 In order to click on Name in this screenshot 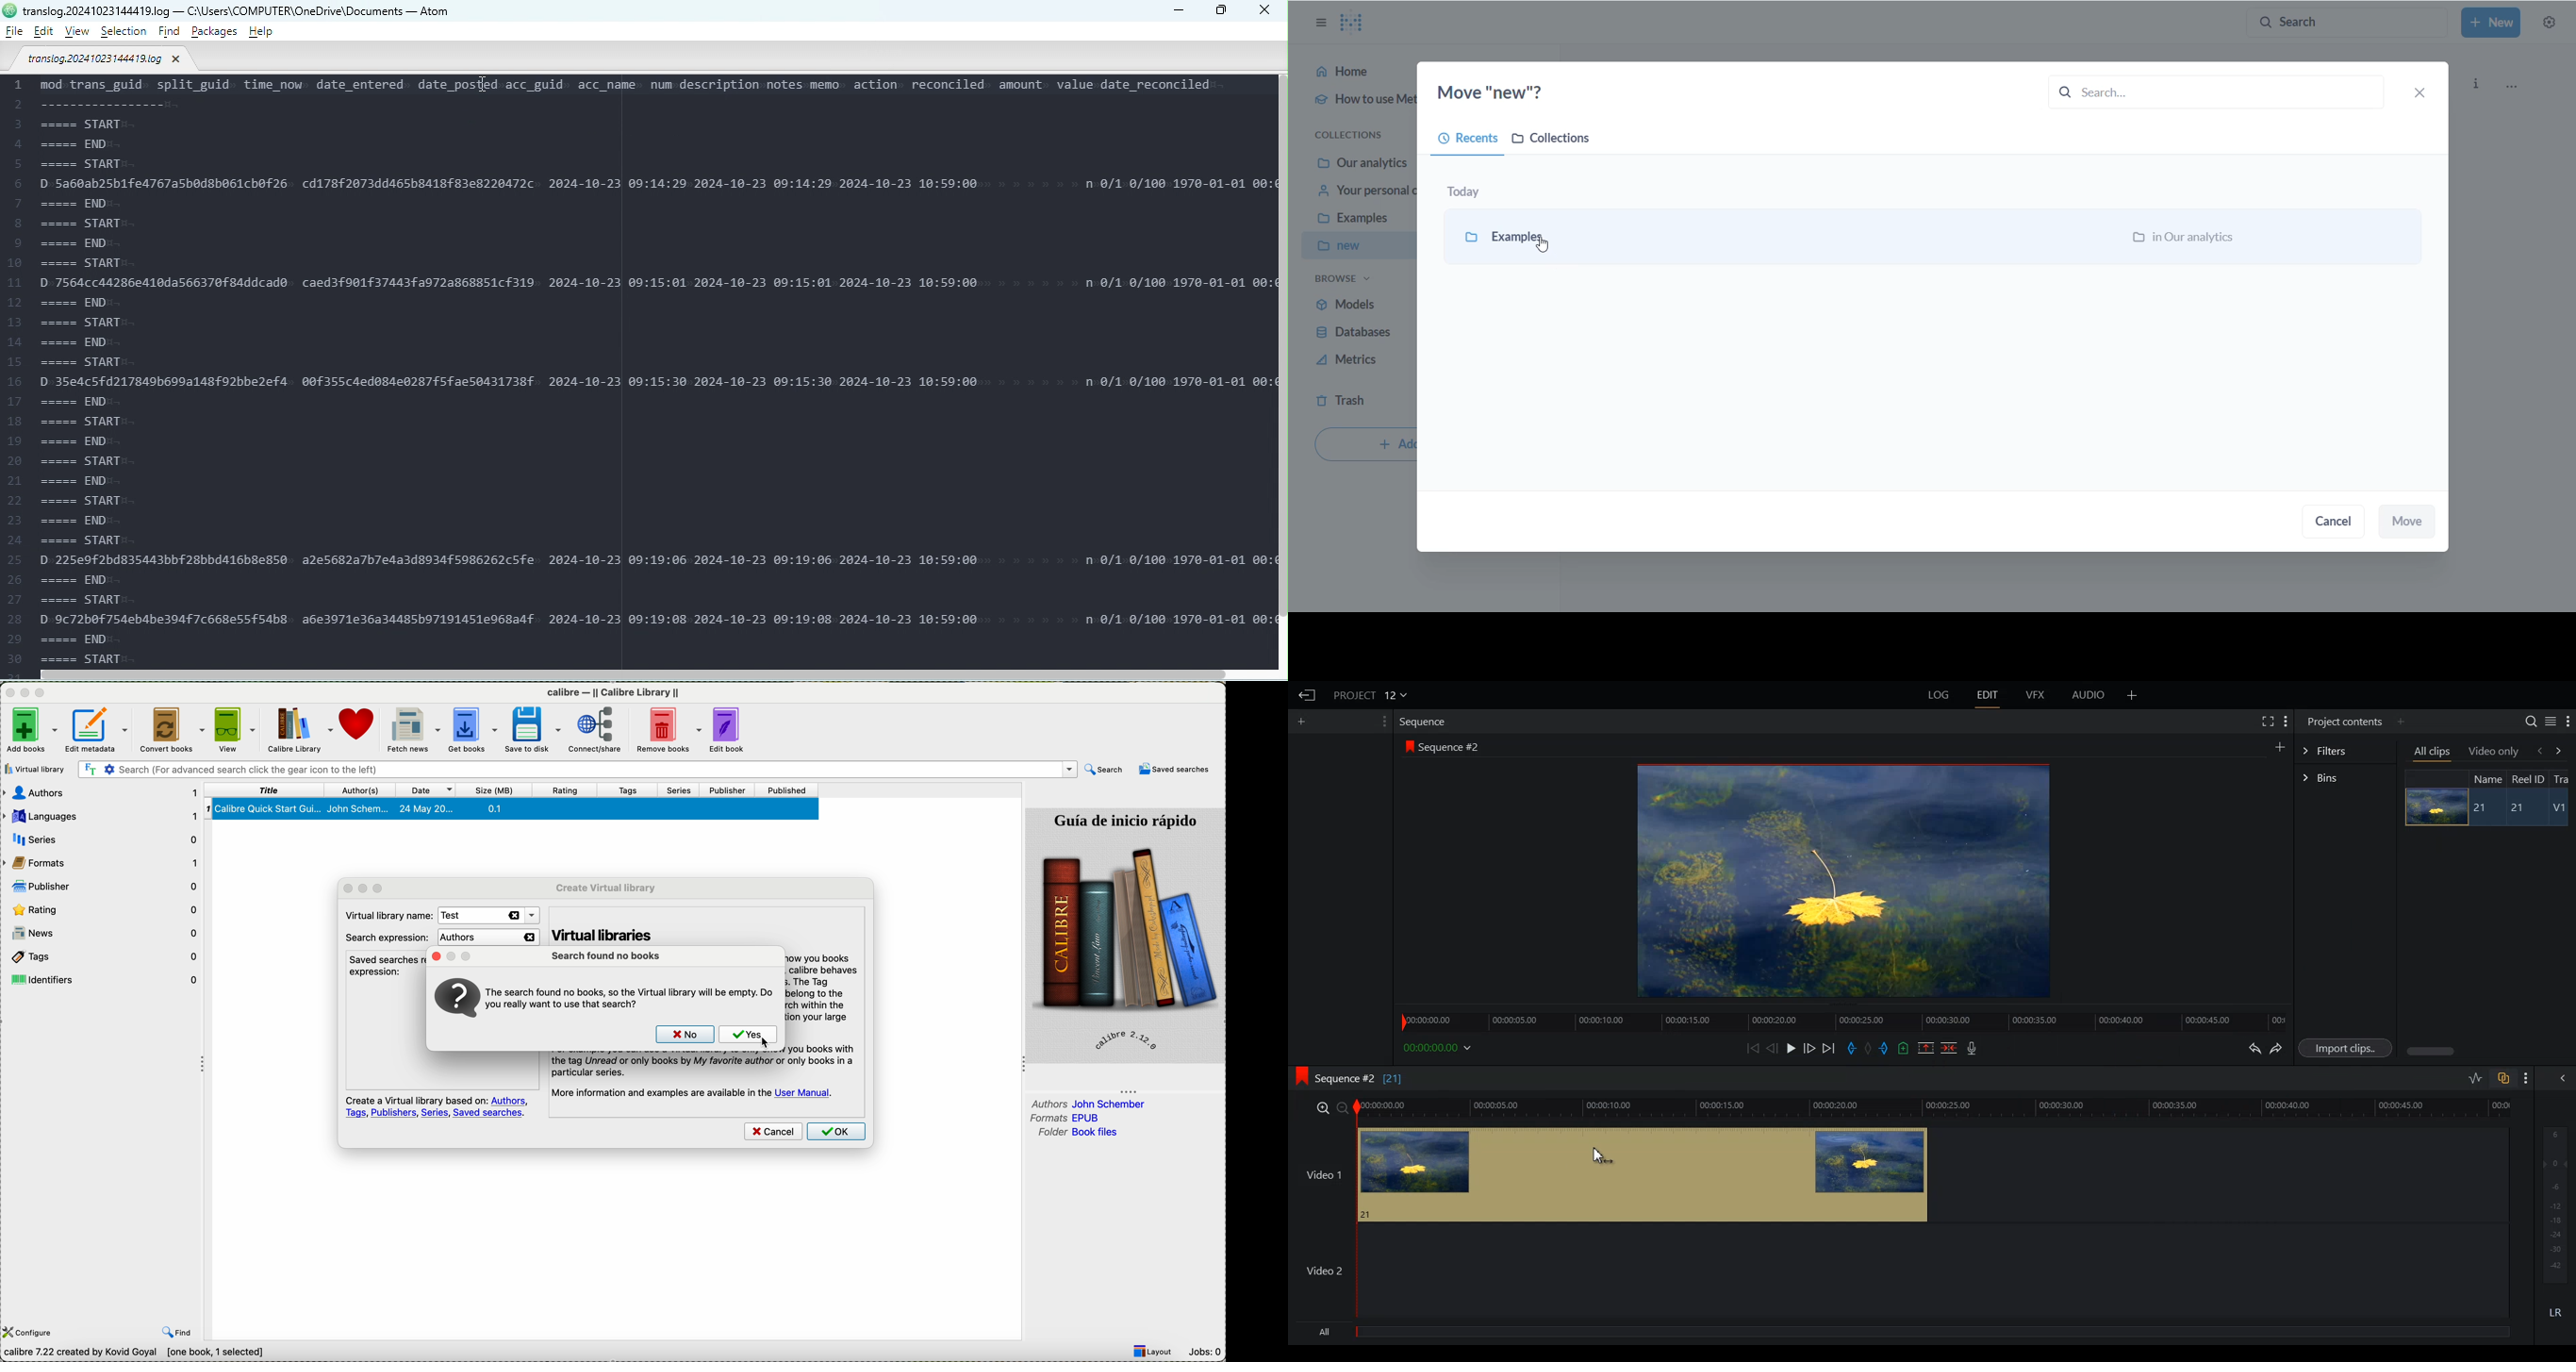, I will do `click(2486, 778)`.